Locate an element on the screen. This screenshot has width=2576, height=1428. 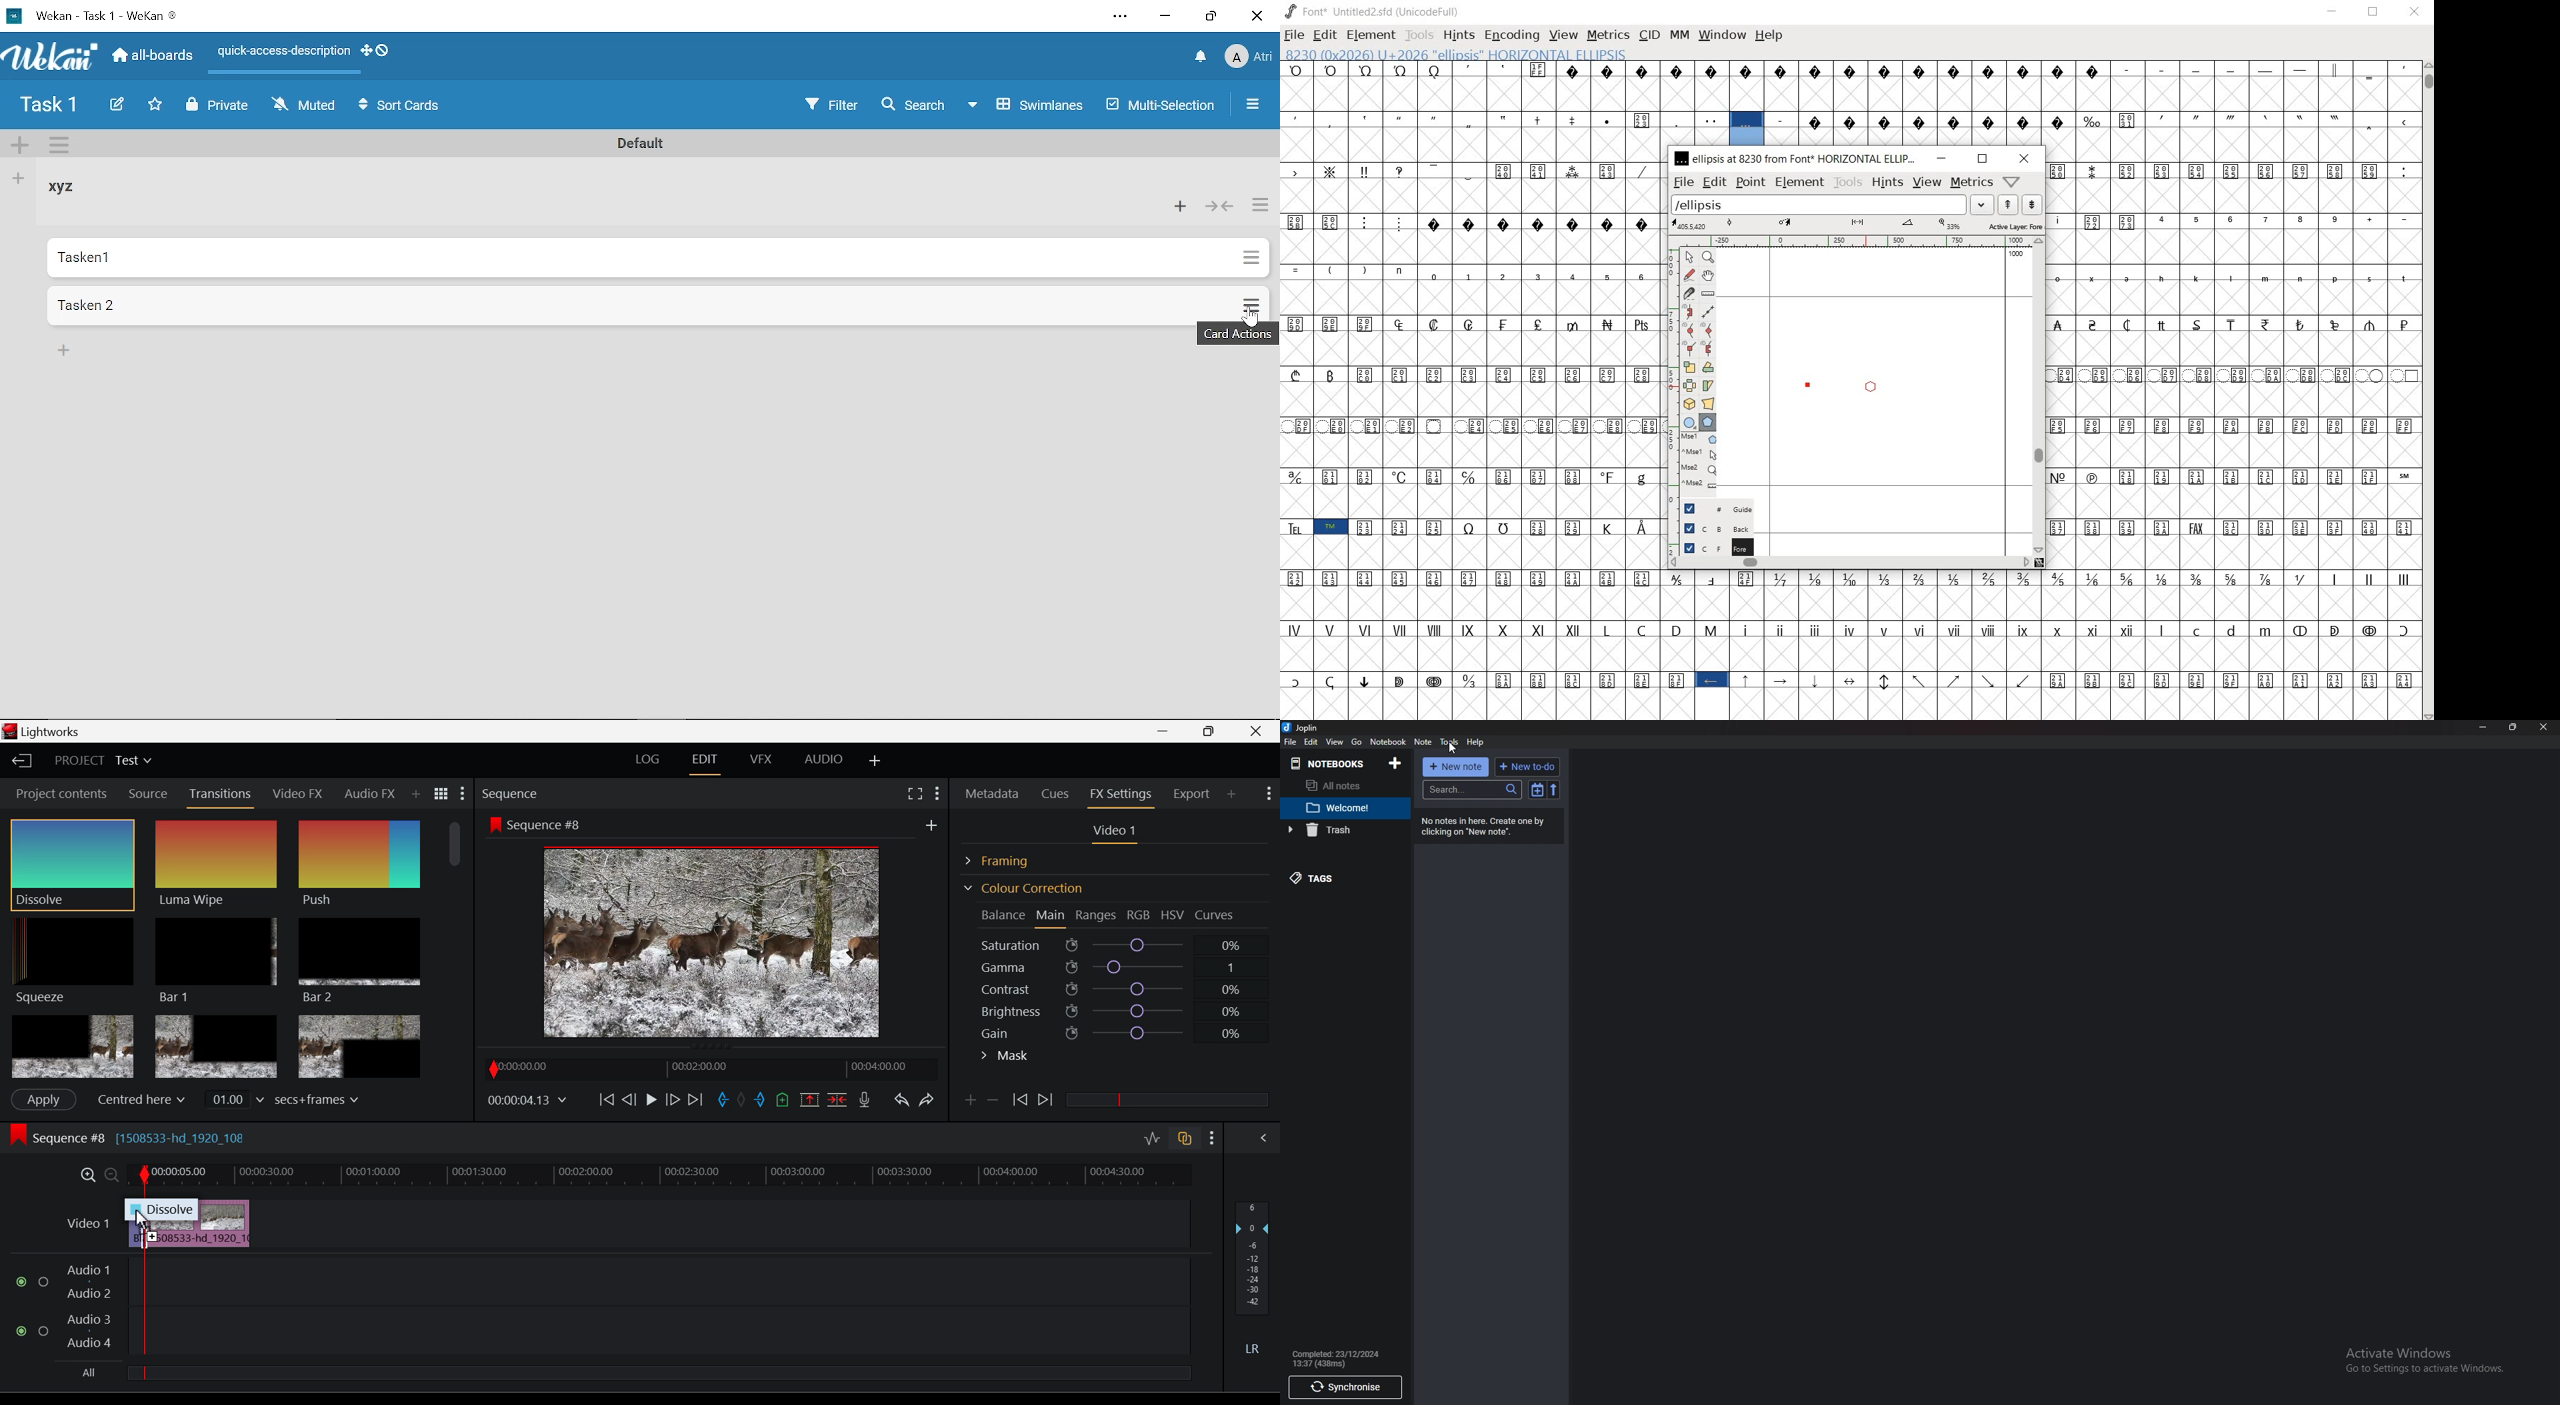
No notes in here. Create one by
clicking on "New note". is located at coordinates (1486, 827).